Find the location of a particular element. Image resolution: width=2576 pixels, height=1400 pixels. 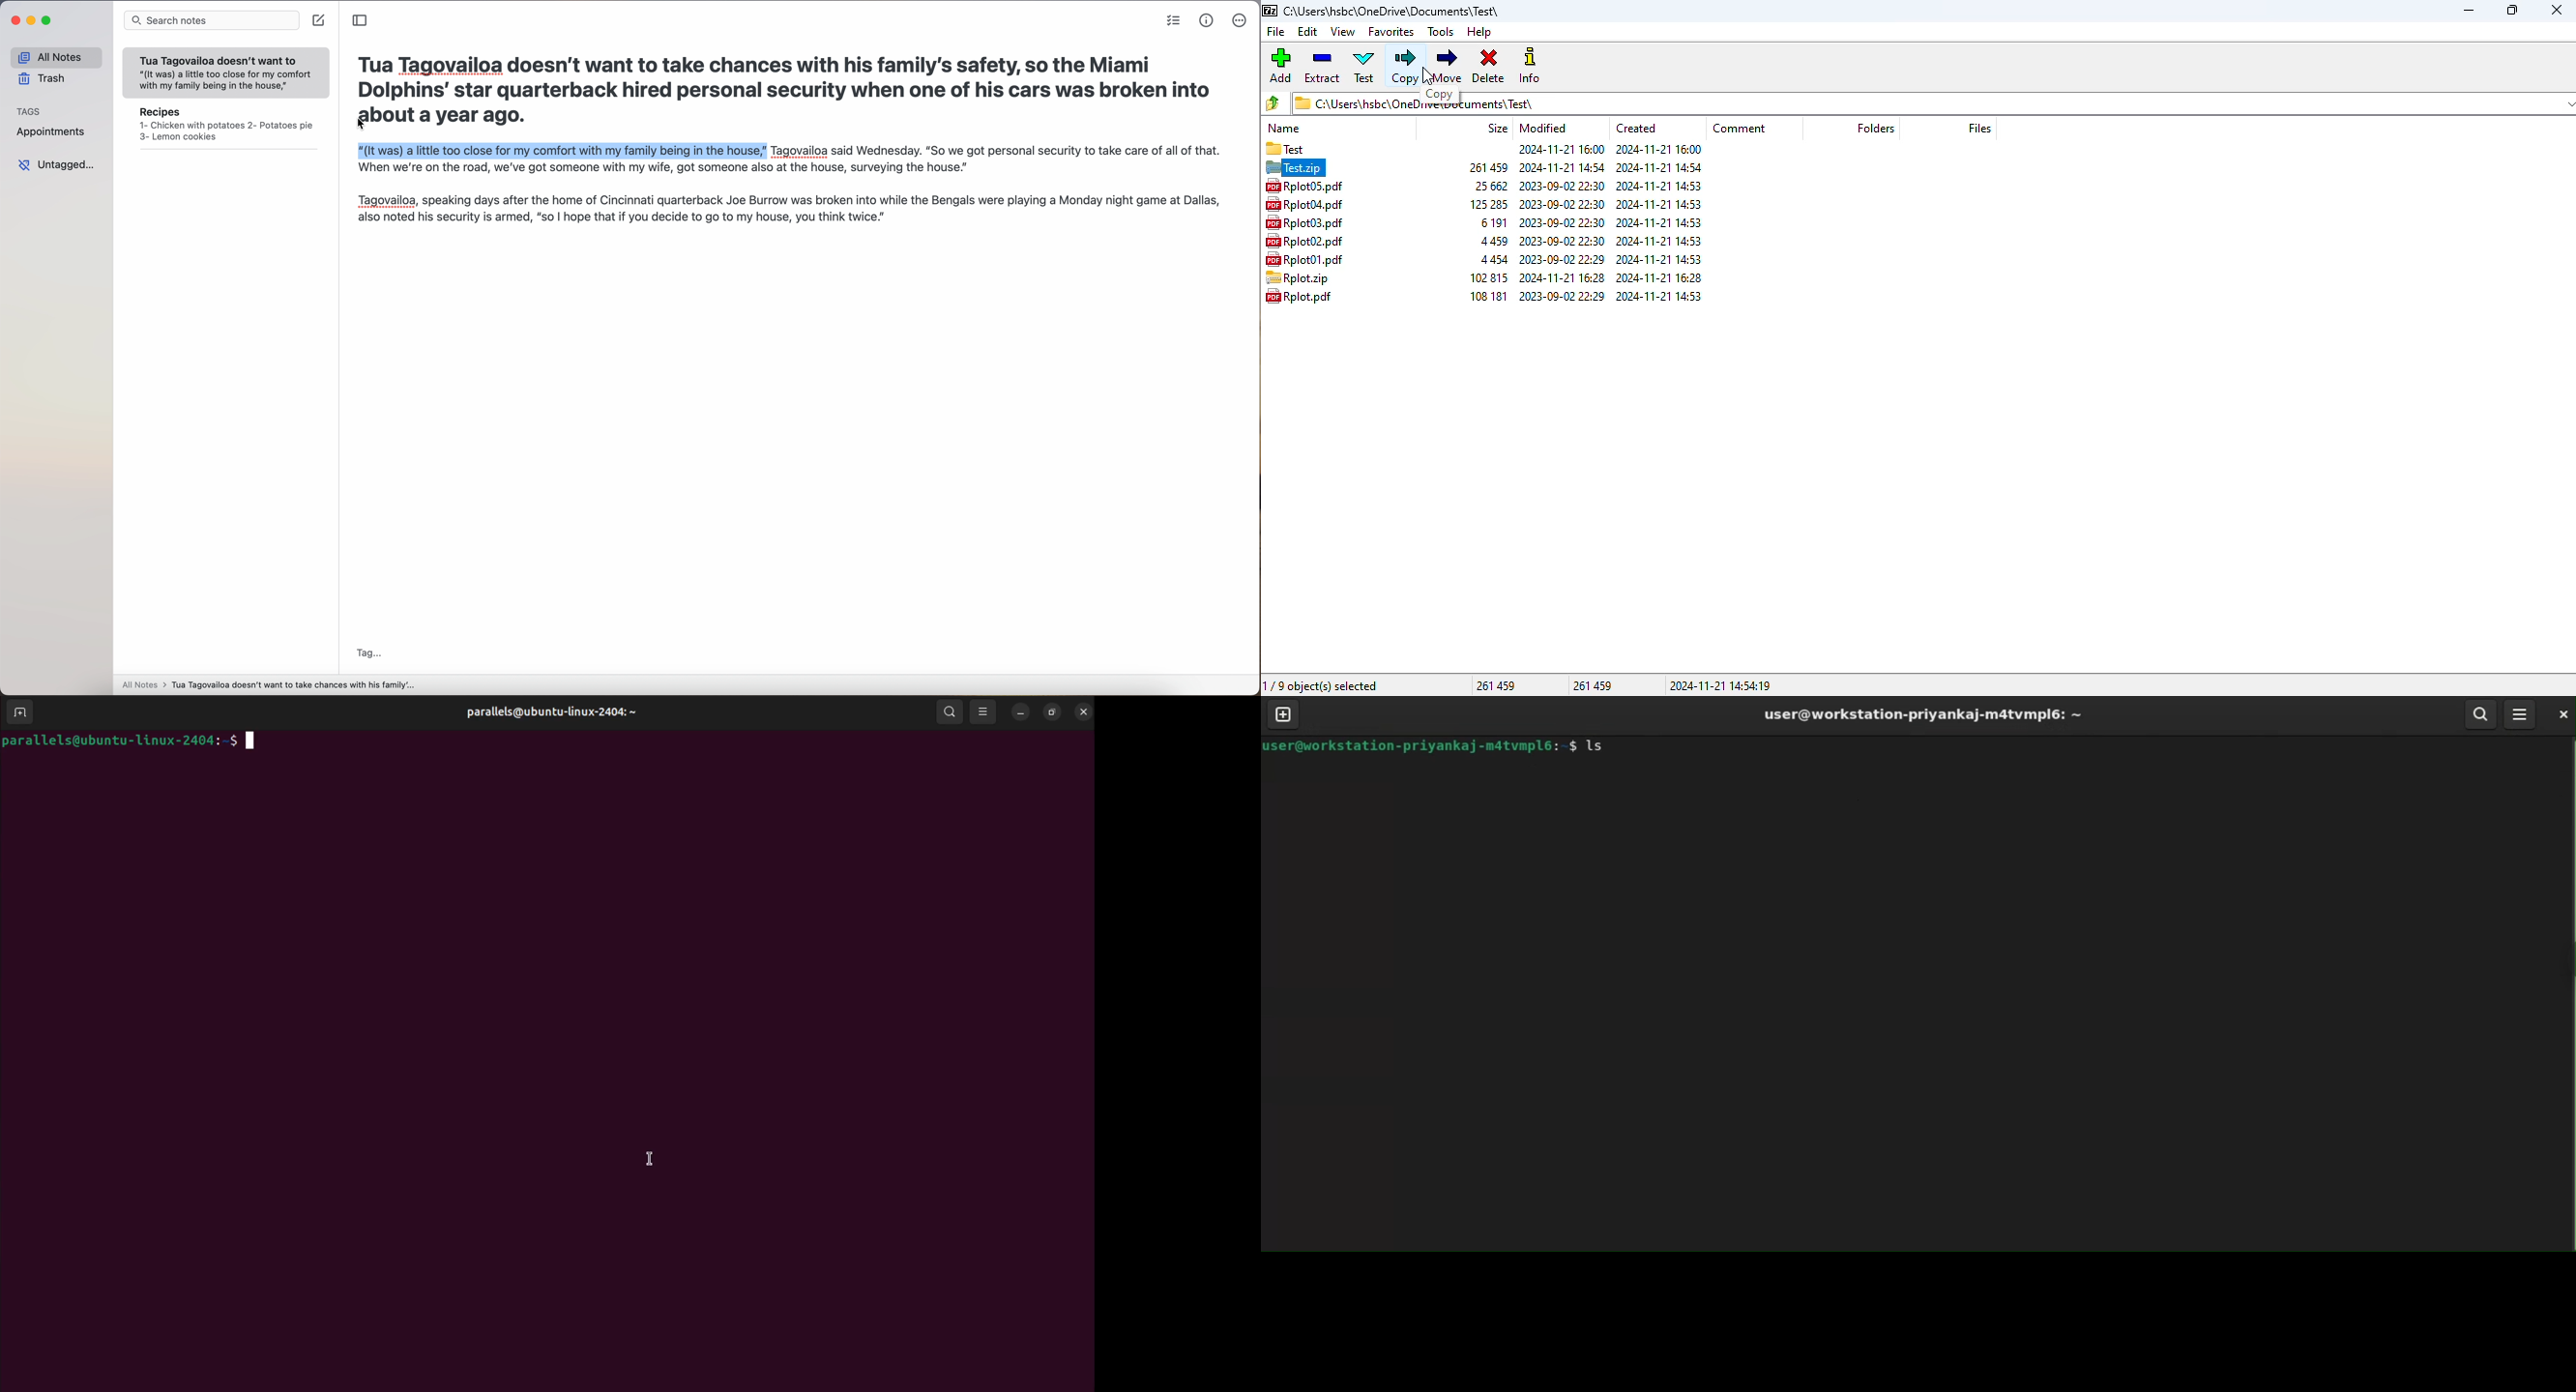

file name is located at coordinates (1303, 258).